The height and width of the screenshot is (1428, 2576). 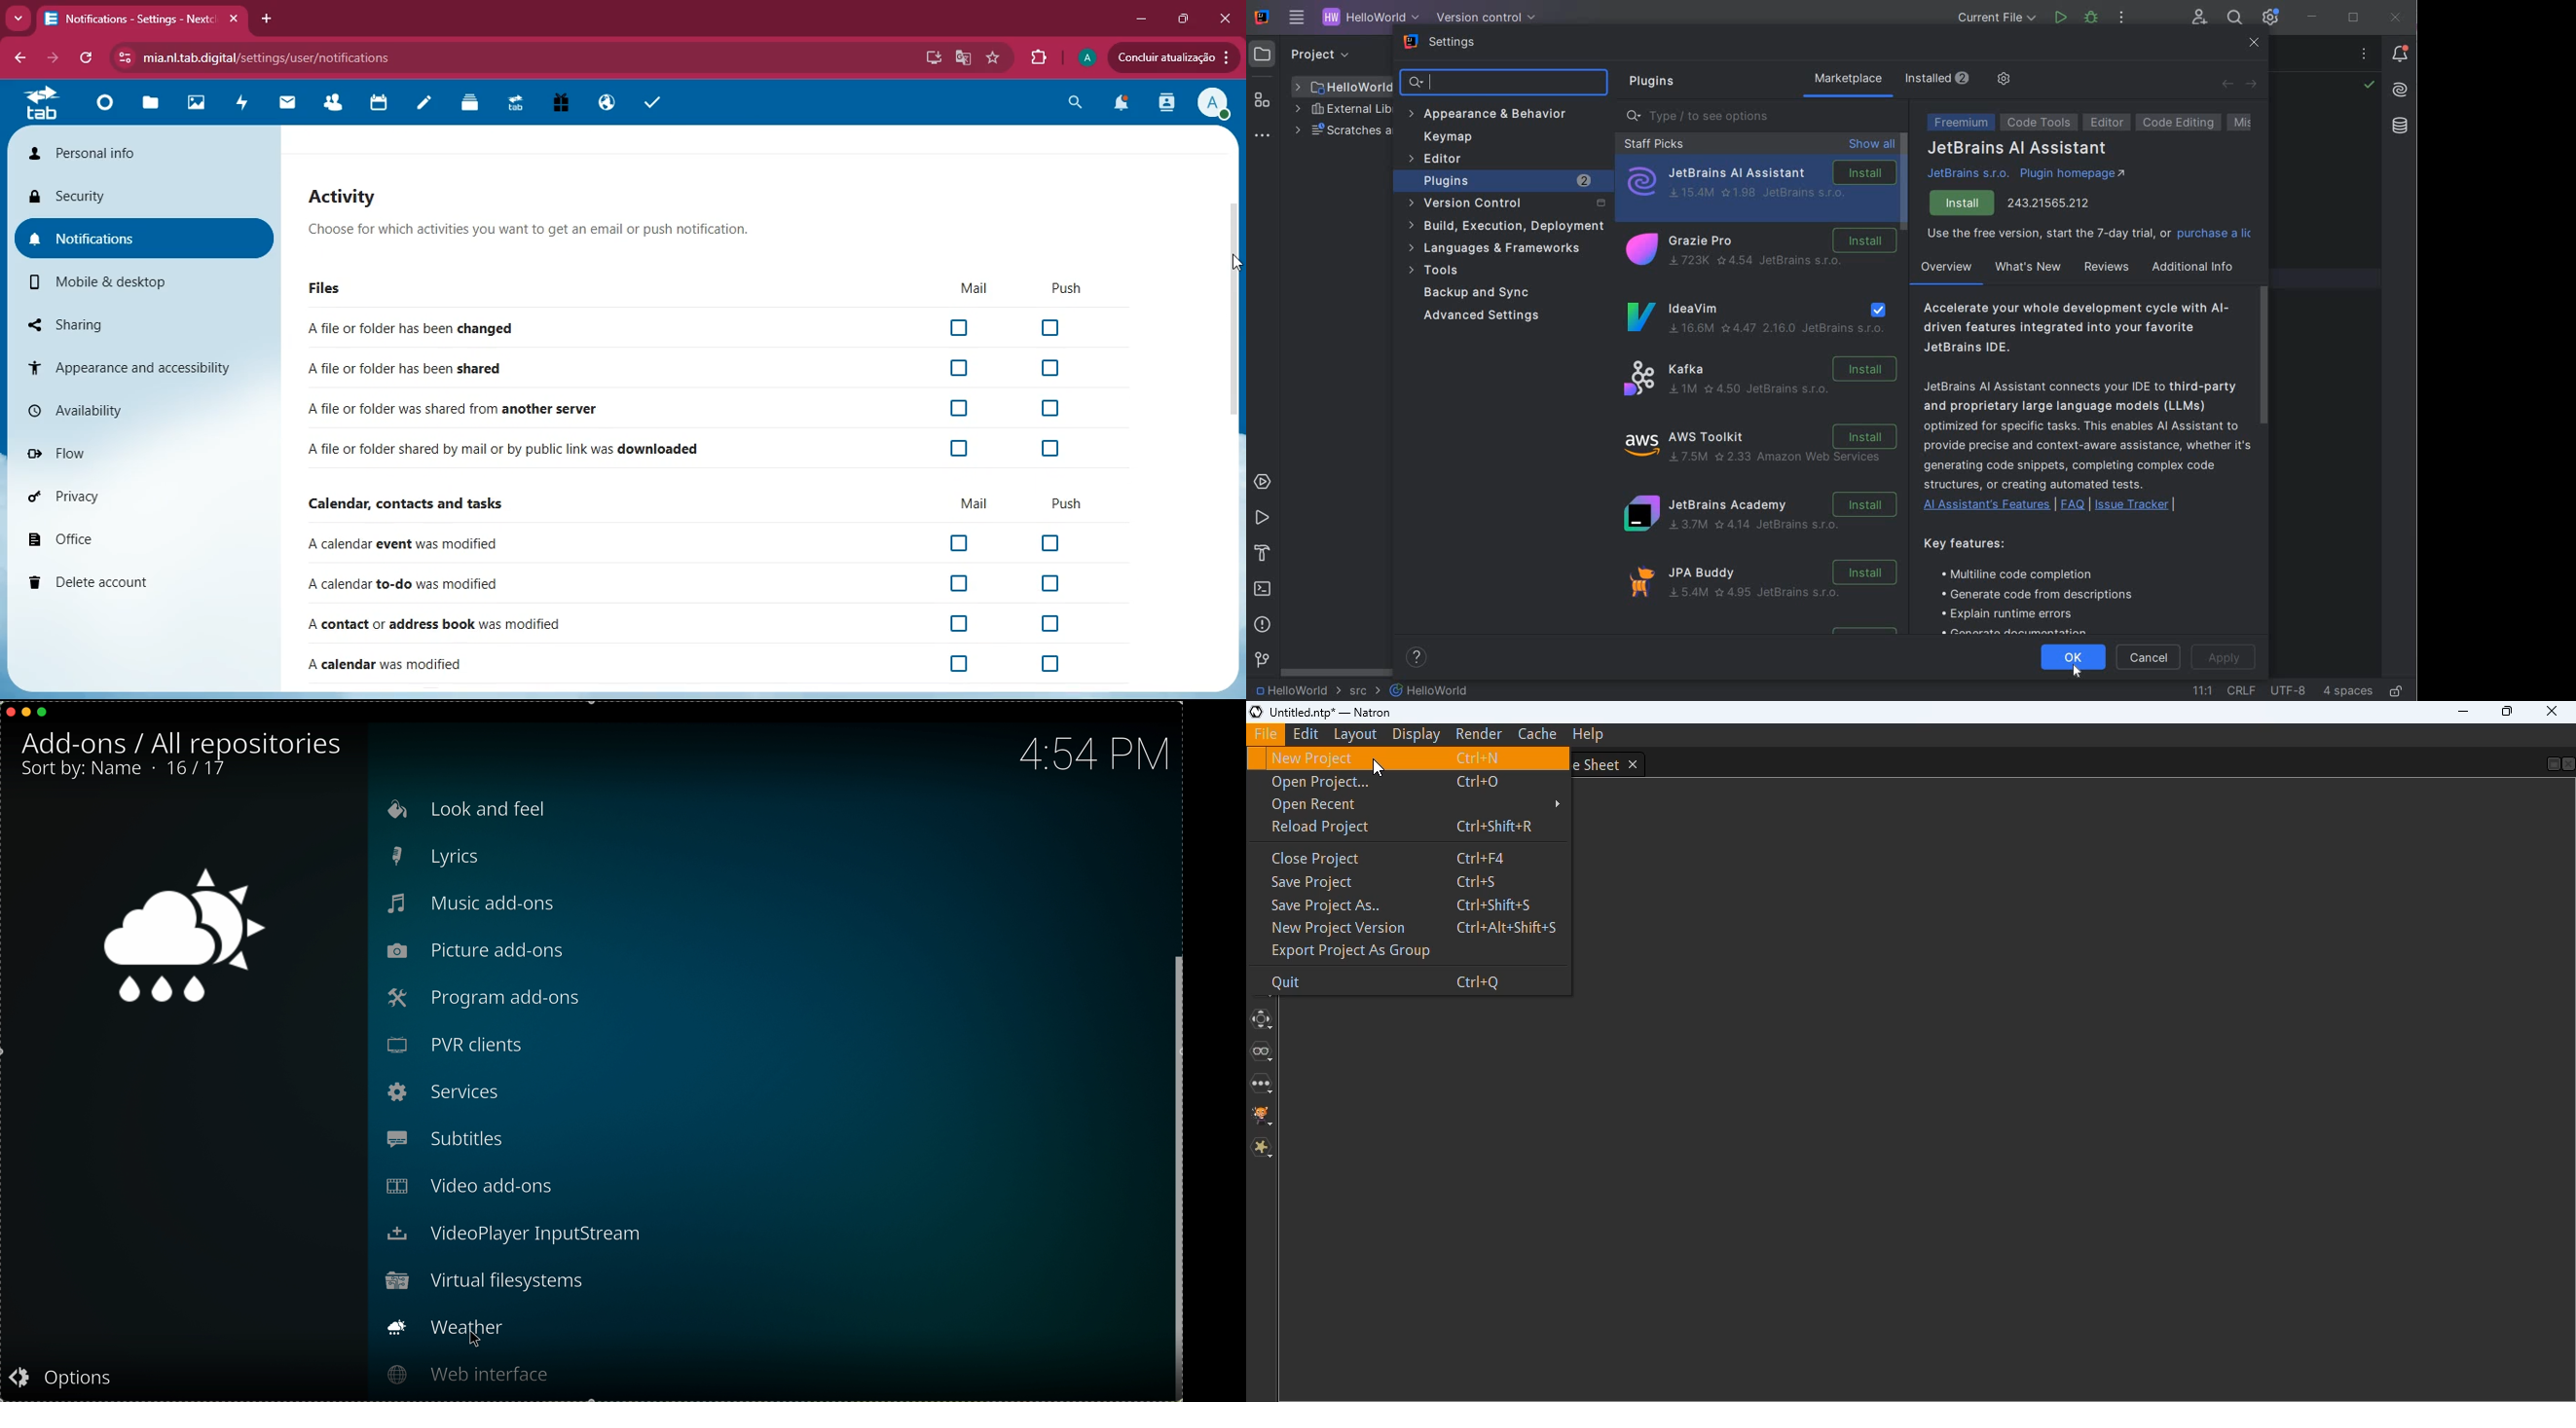 What do you see at coordinates (1228, 18) in the screenshot?
I see `close` at bounding box center [1228, 18].